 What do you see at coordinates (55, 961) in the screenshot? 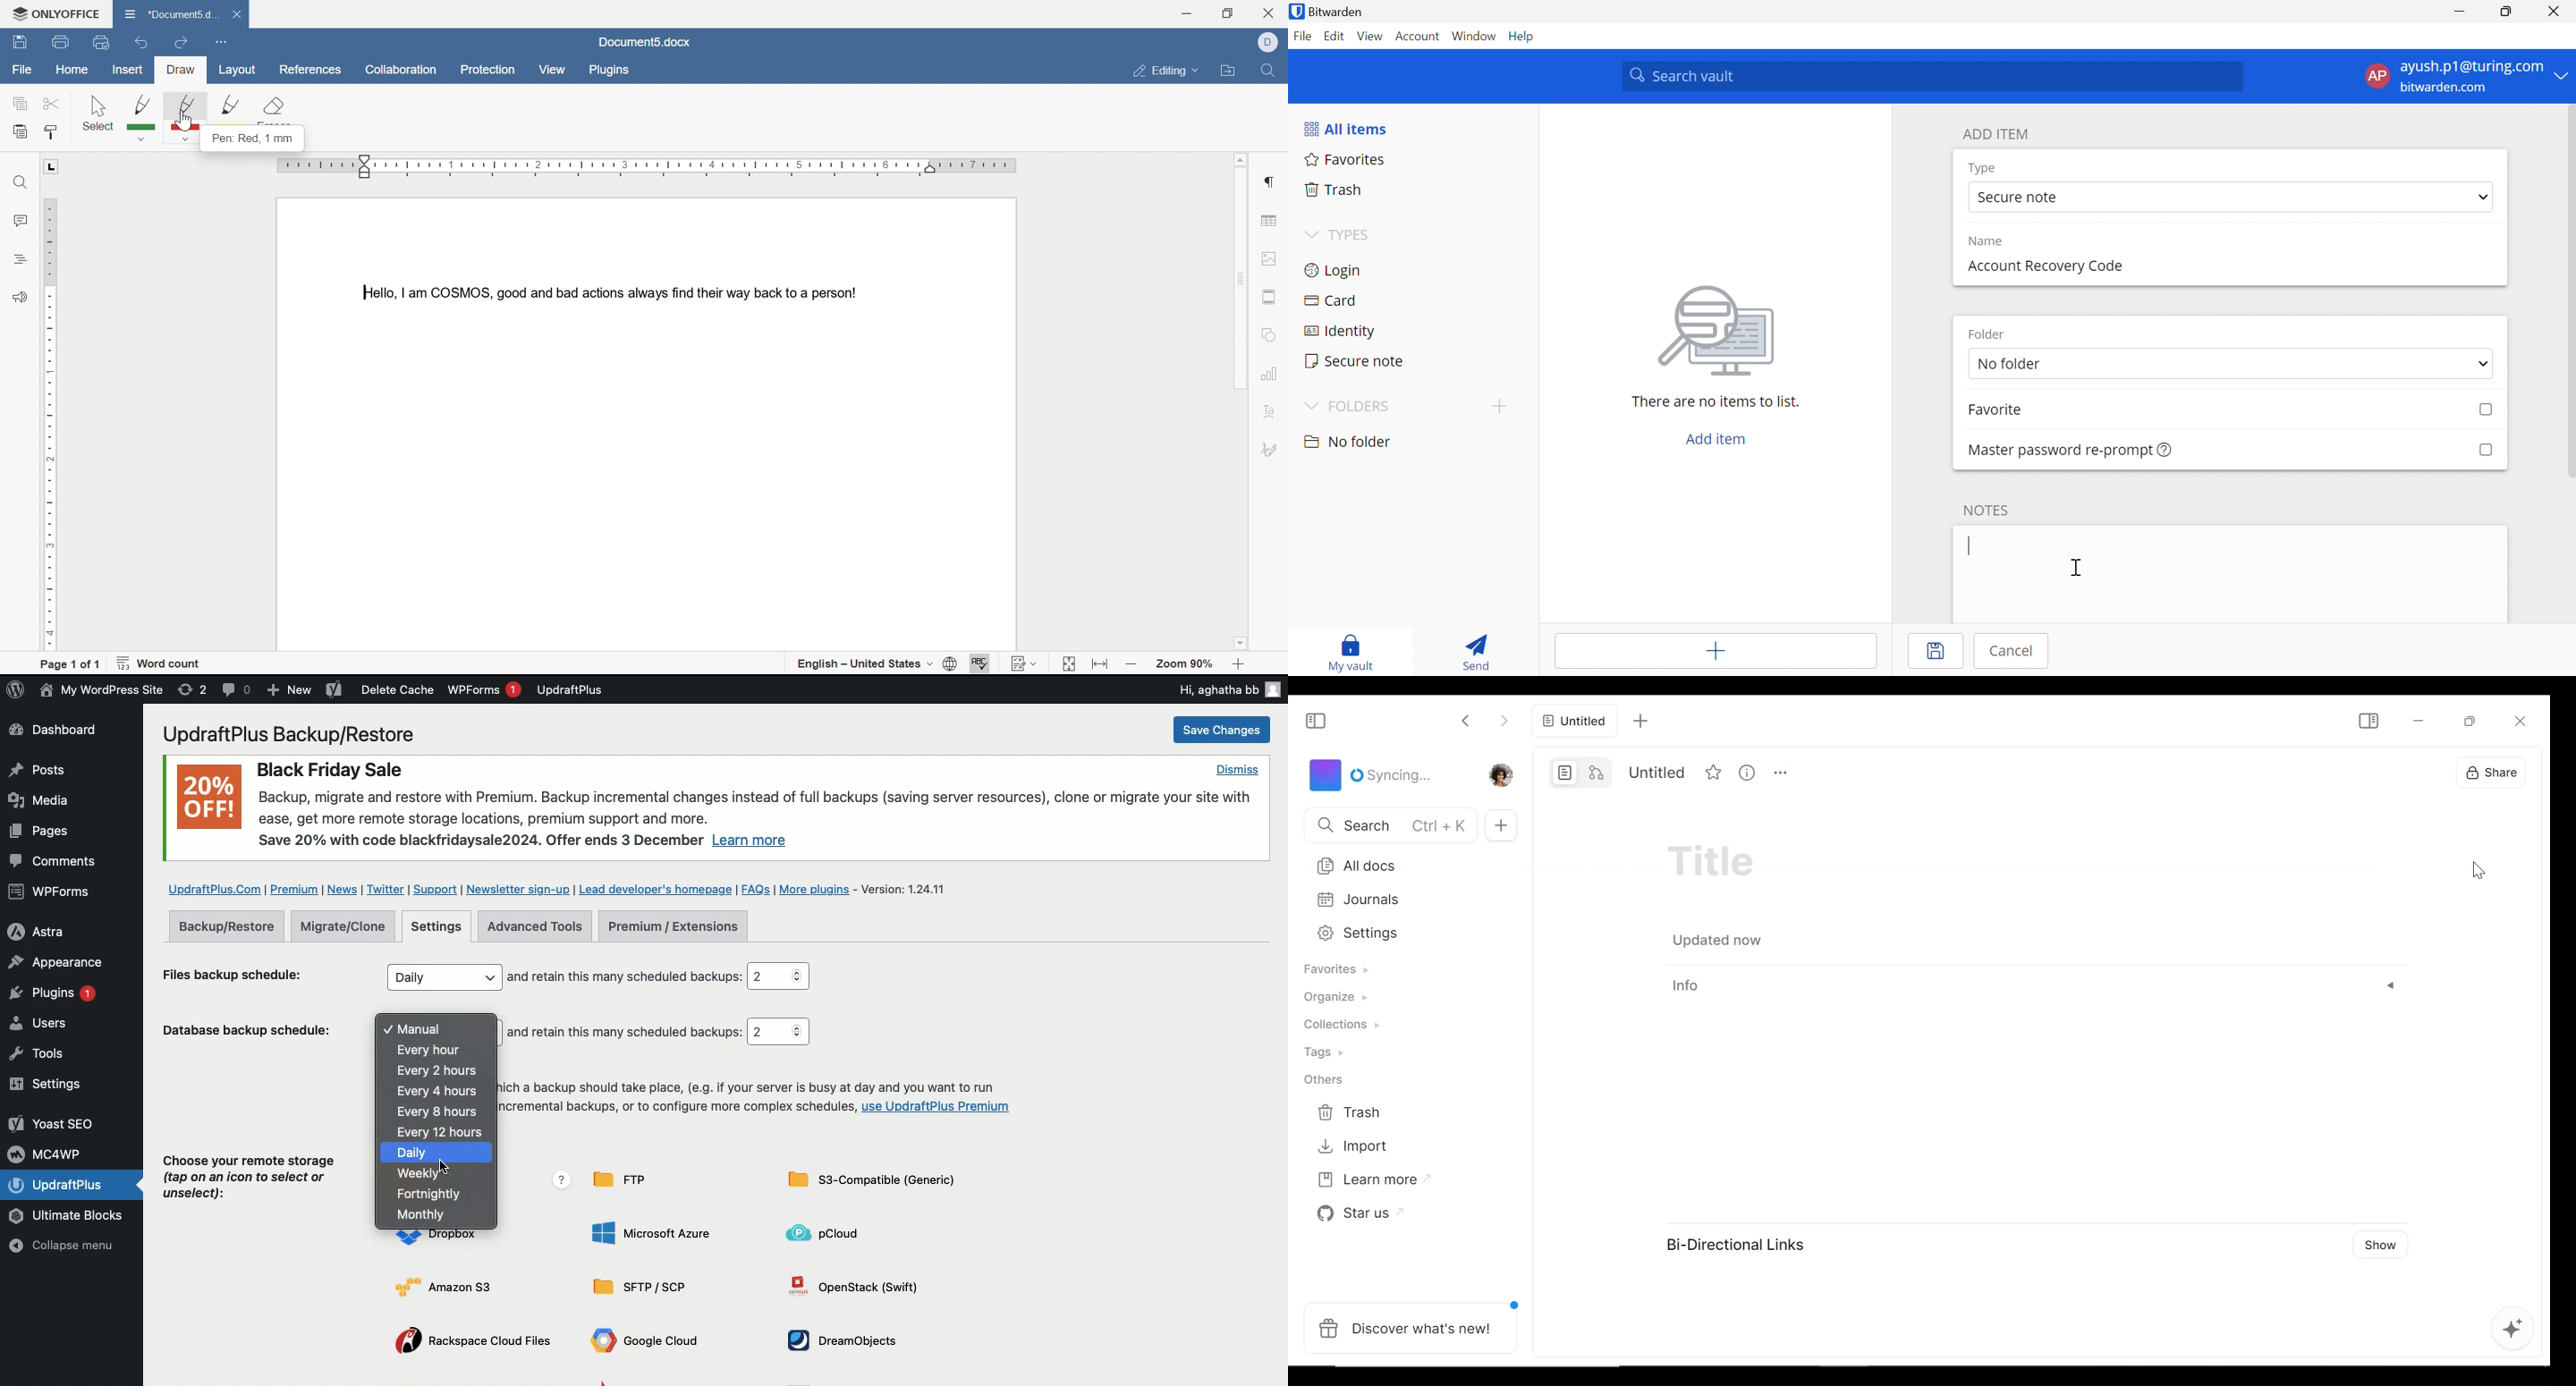
I see `Appearance` at bounding box center [55, 961].